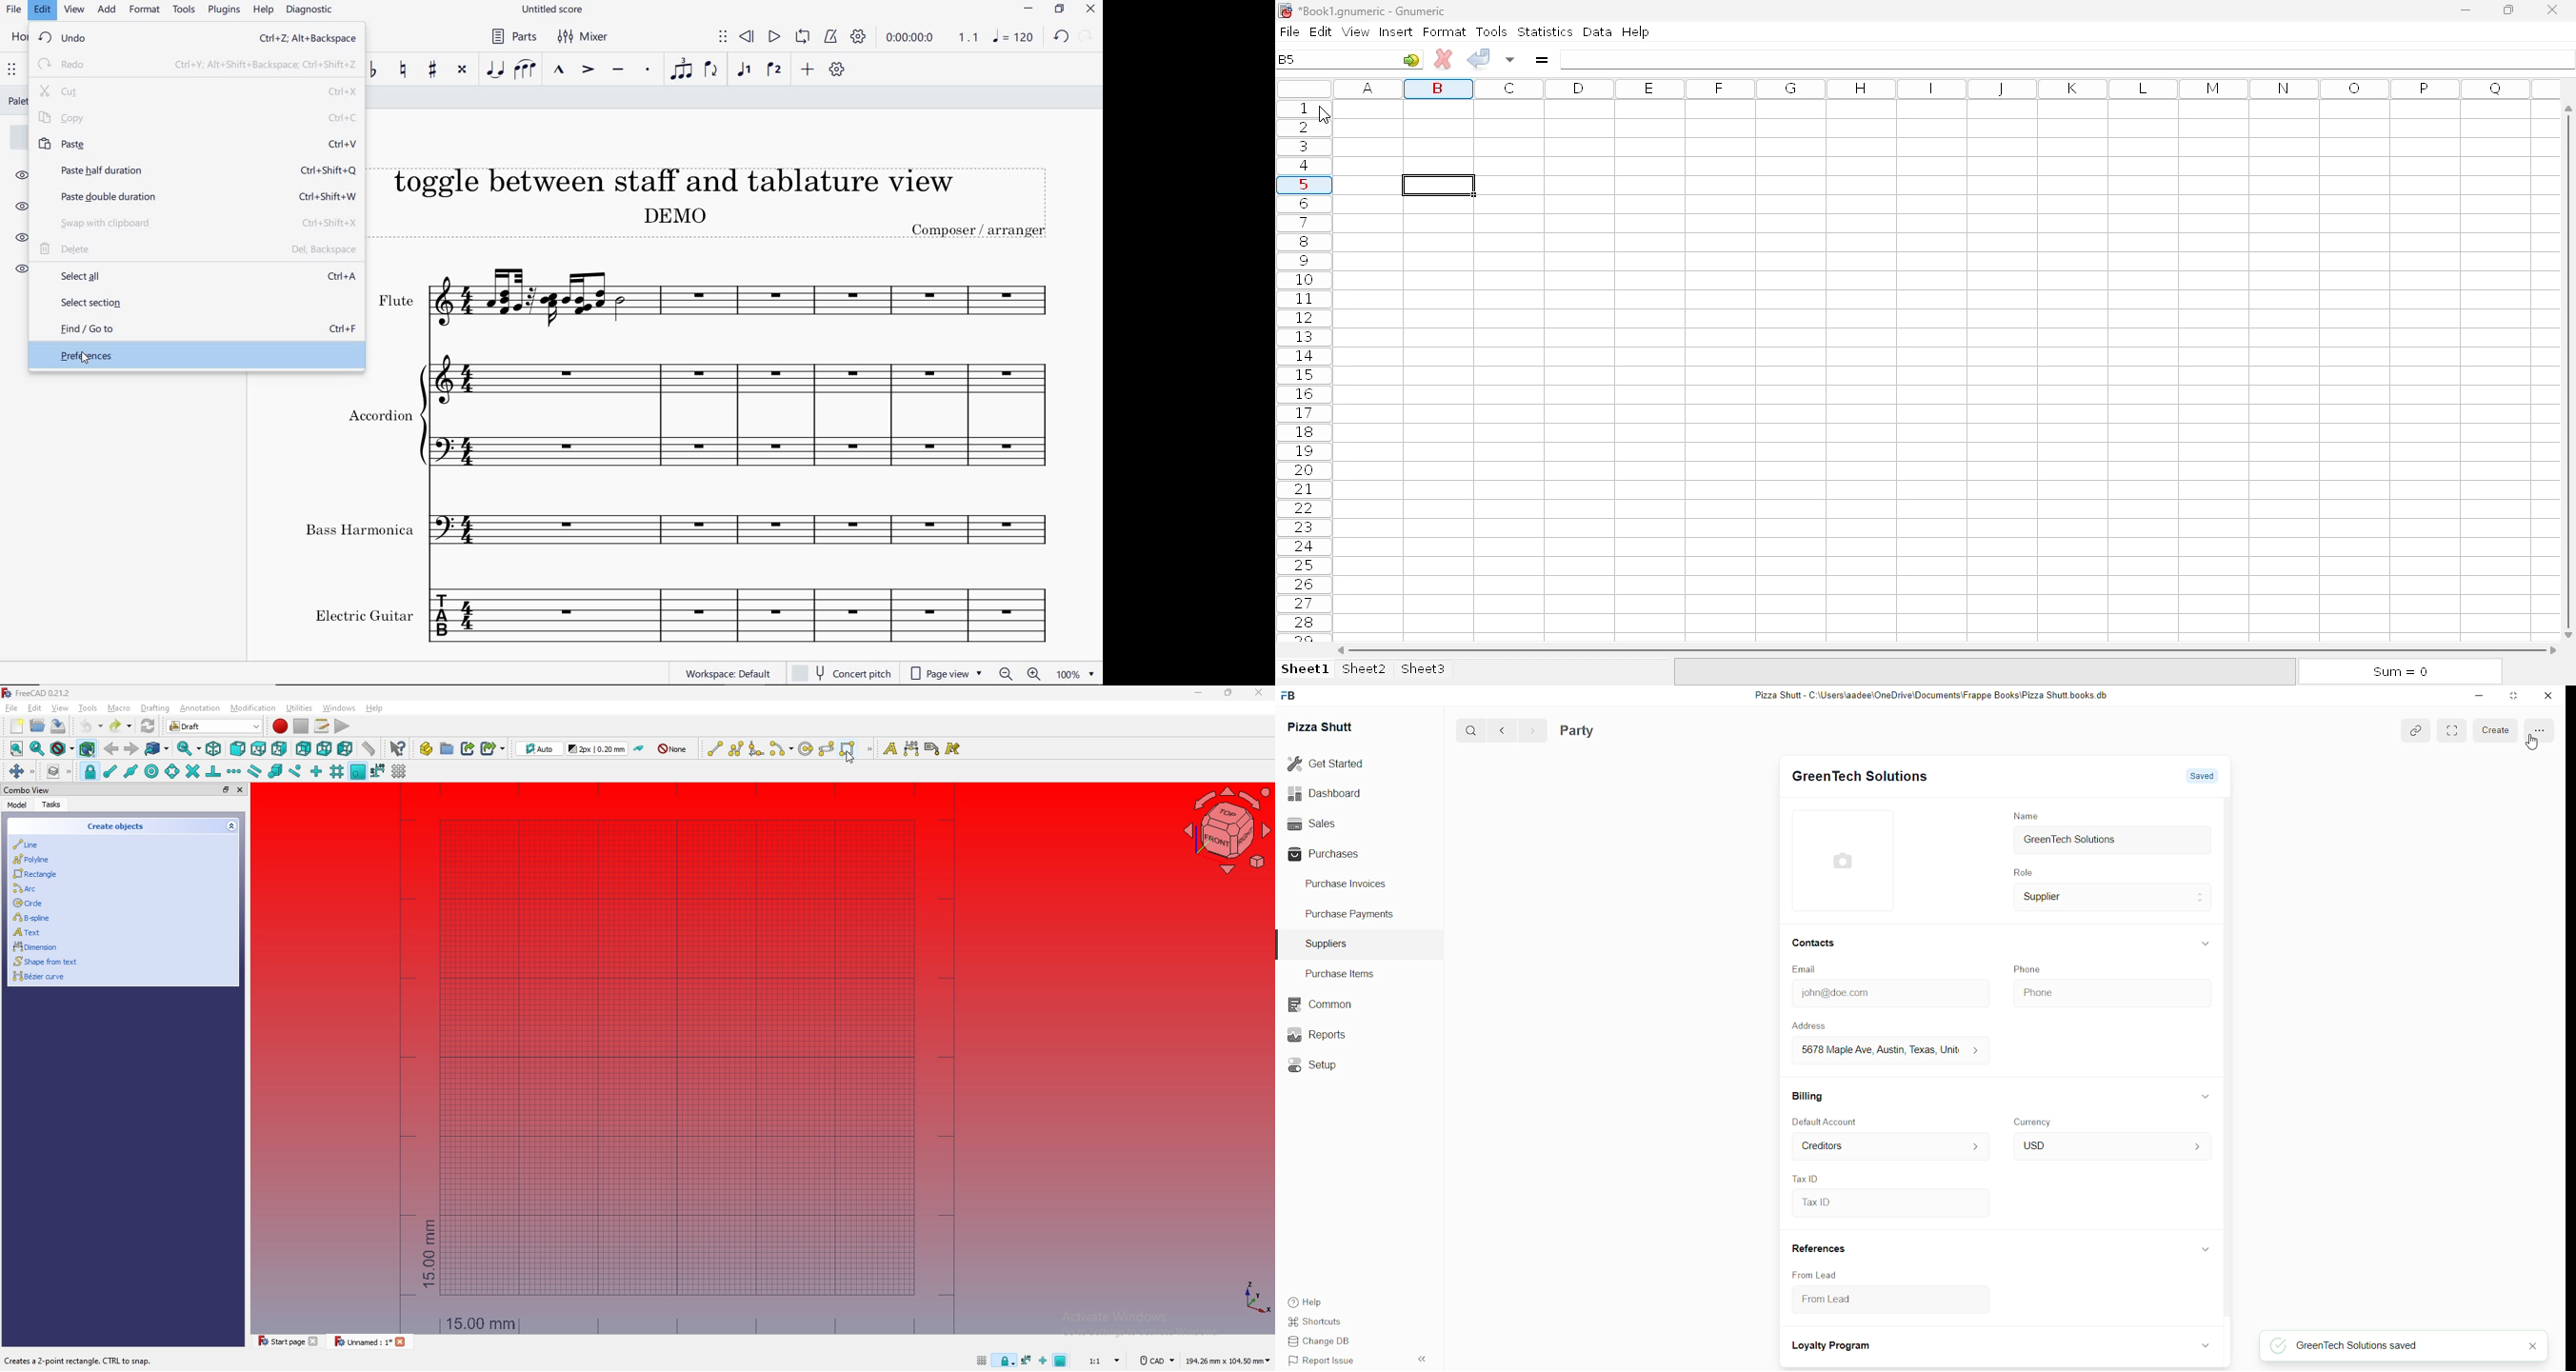 The width and height of the screenshot is (2576, 1372). Describe the element at coordinates (398, 749) in the screenshot. I see `whats this` at that location.